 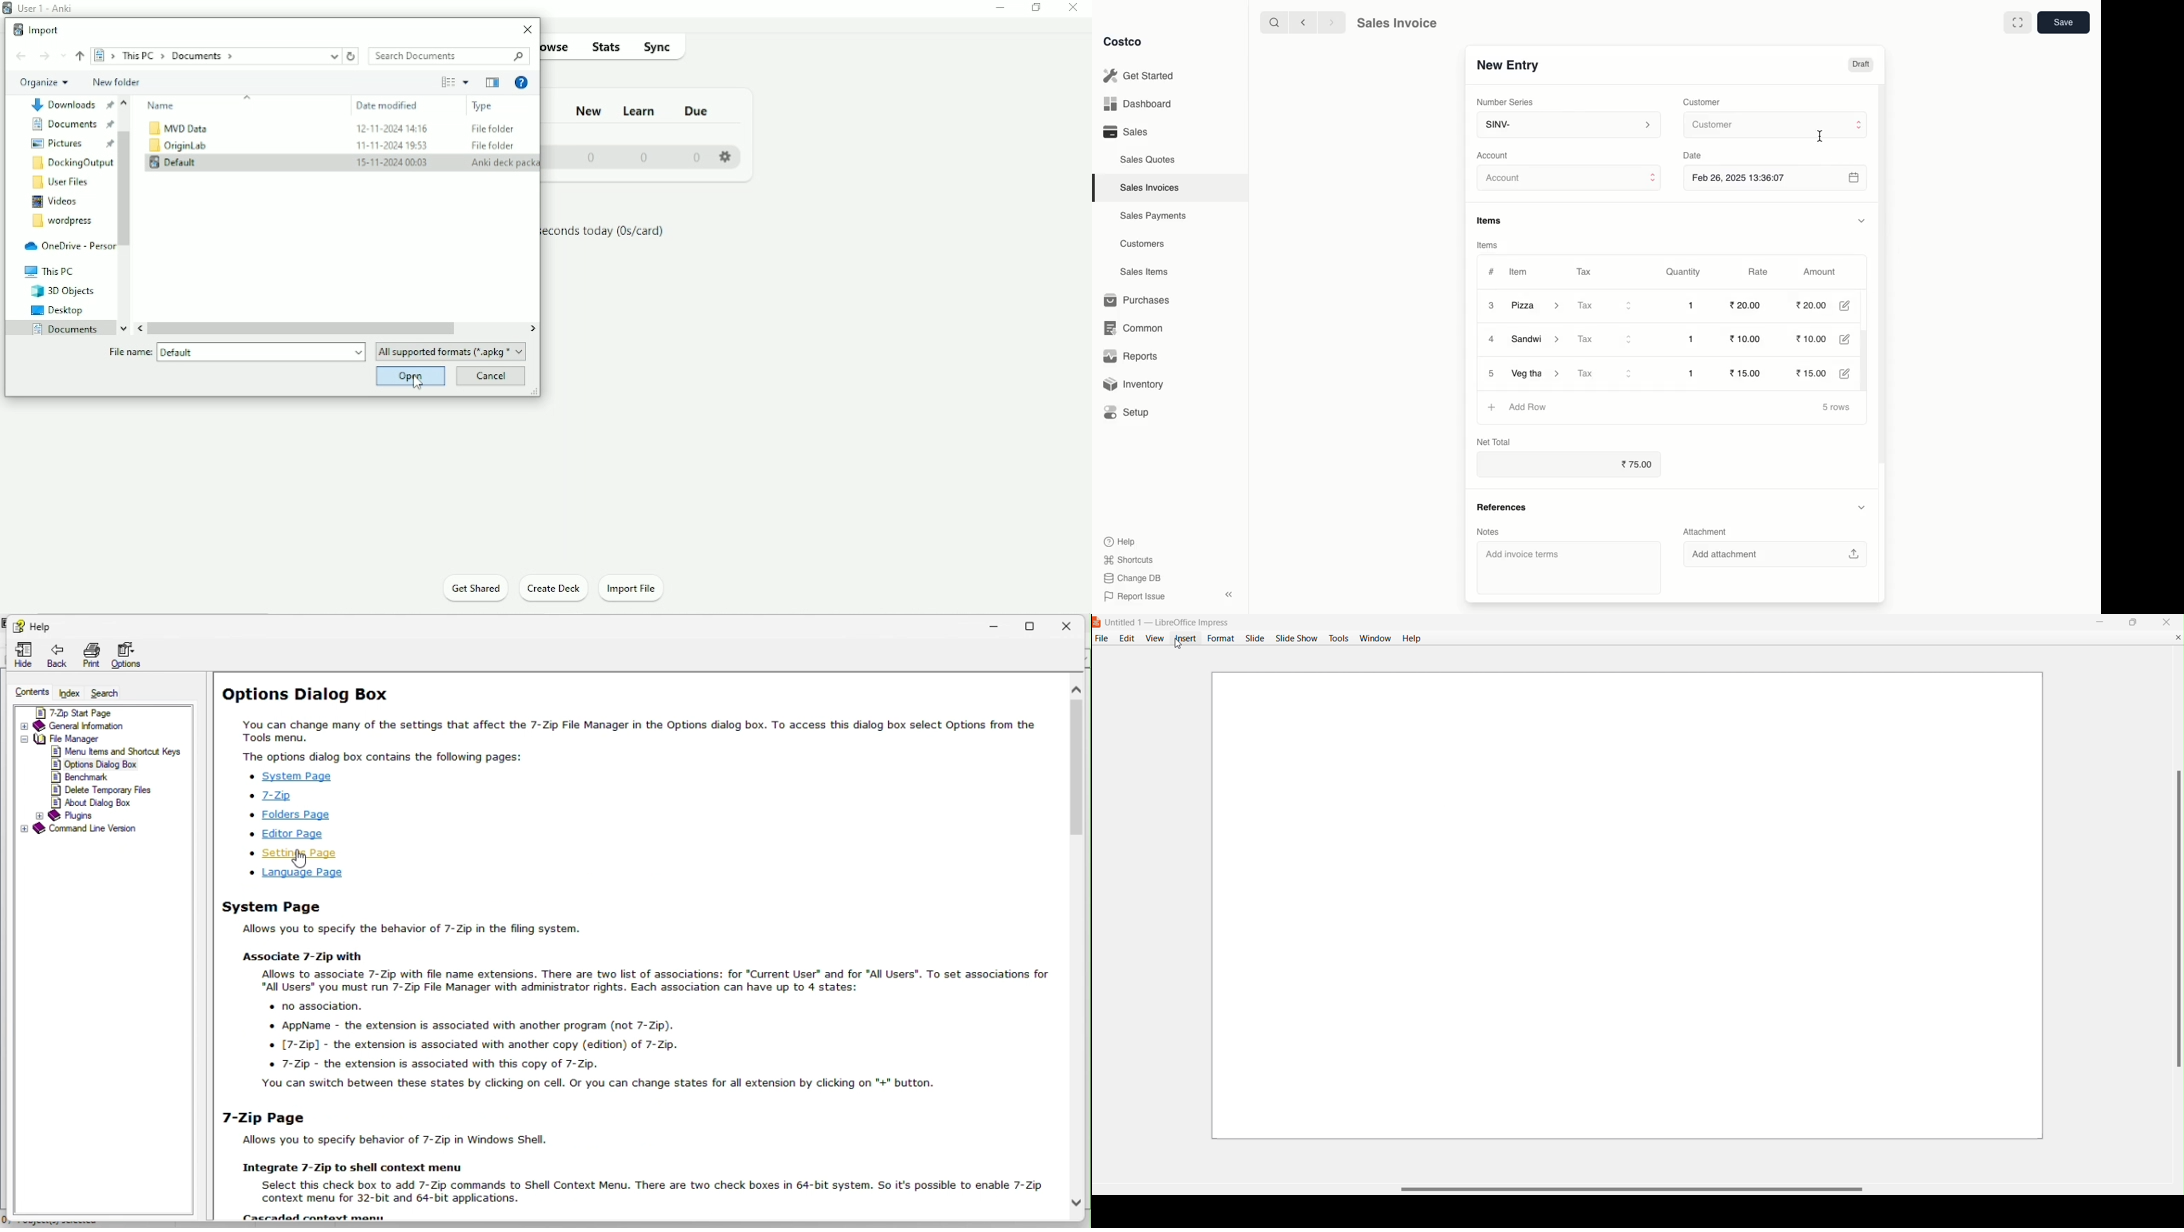 I want to click on 10.00, so click(x=1818, y=340).